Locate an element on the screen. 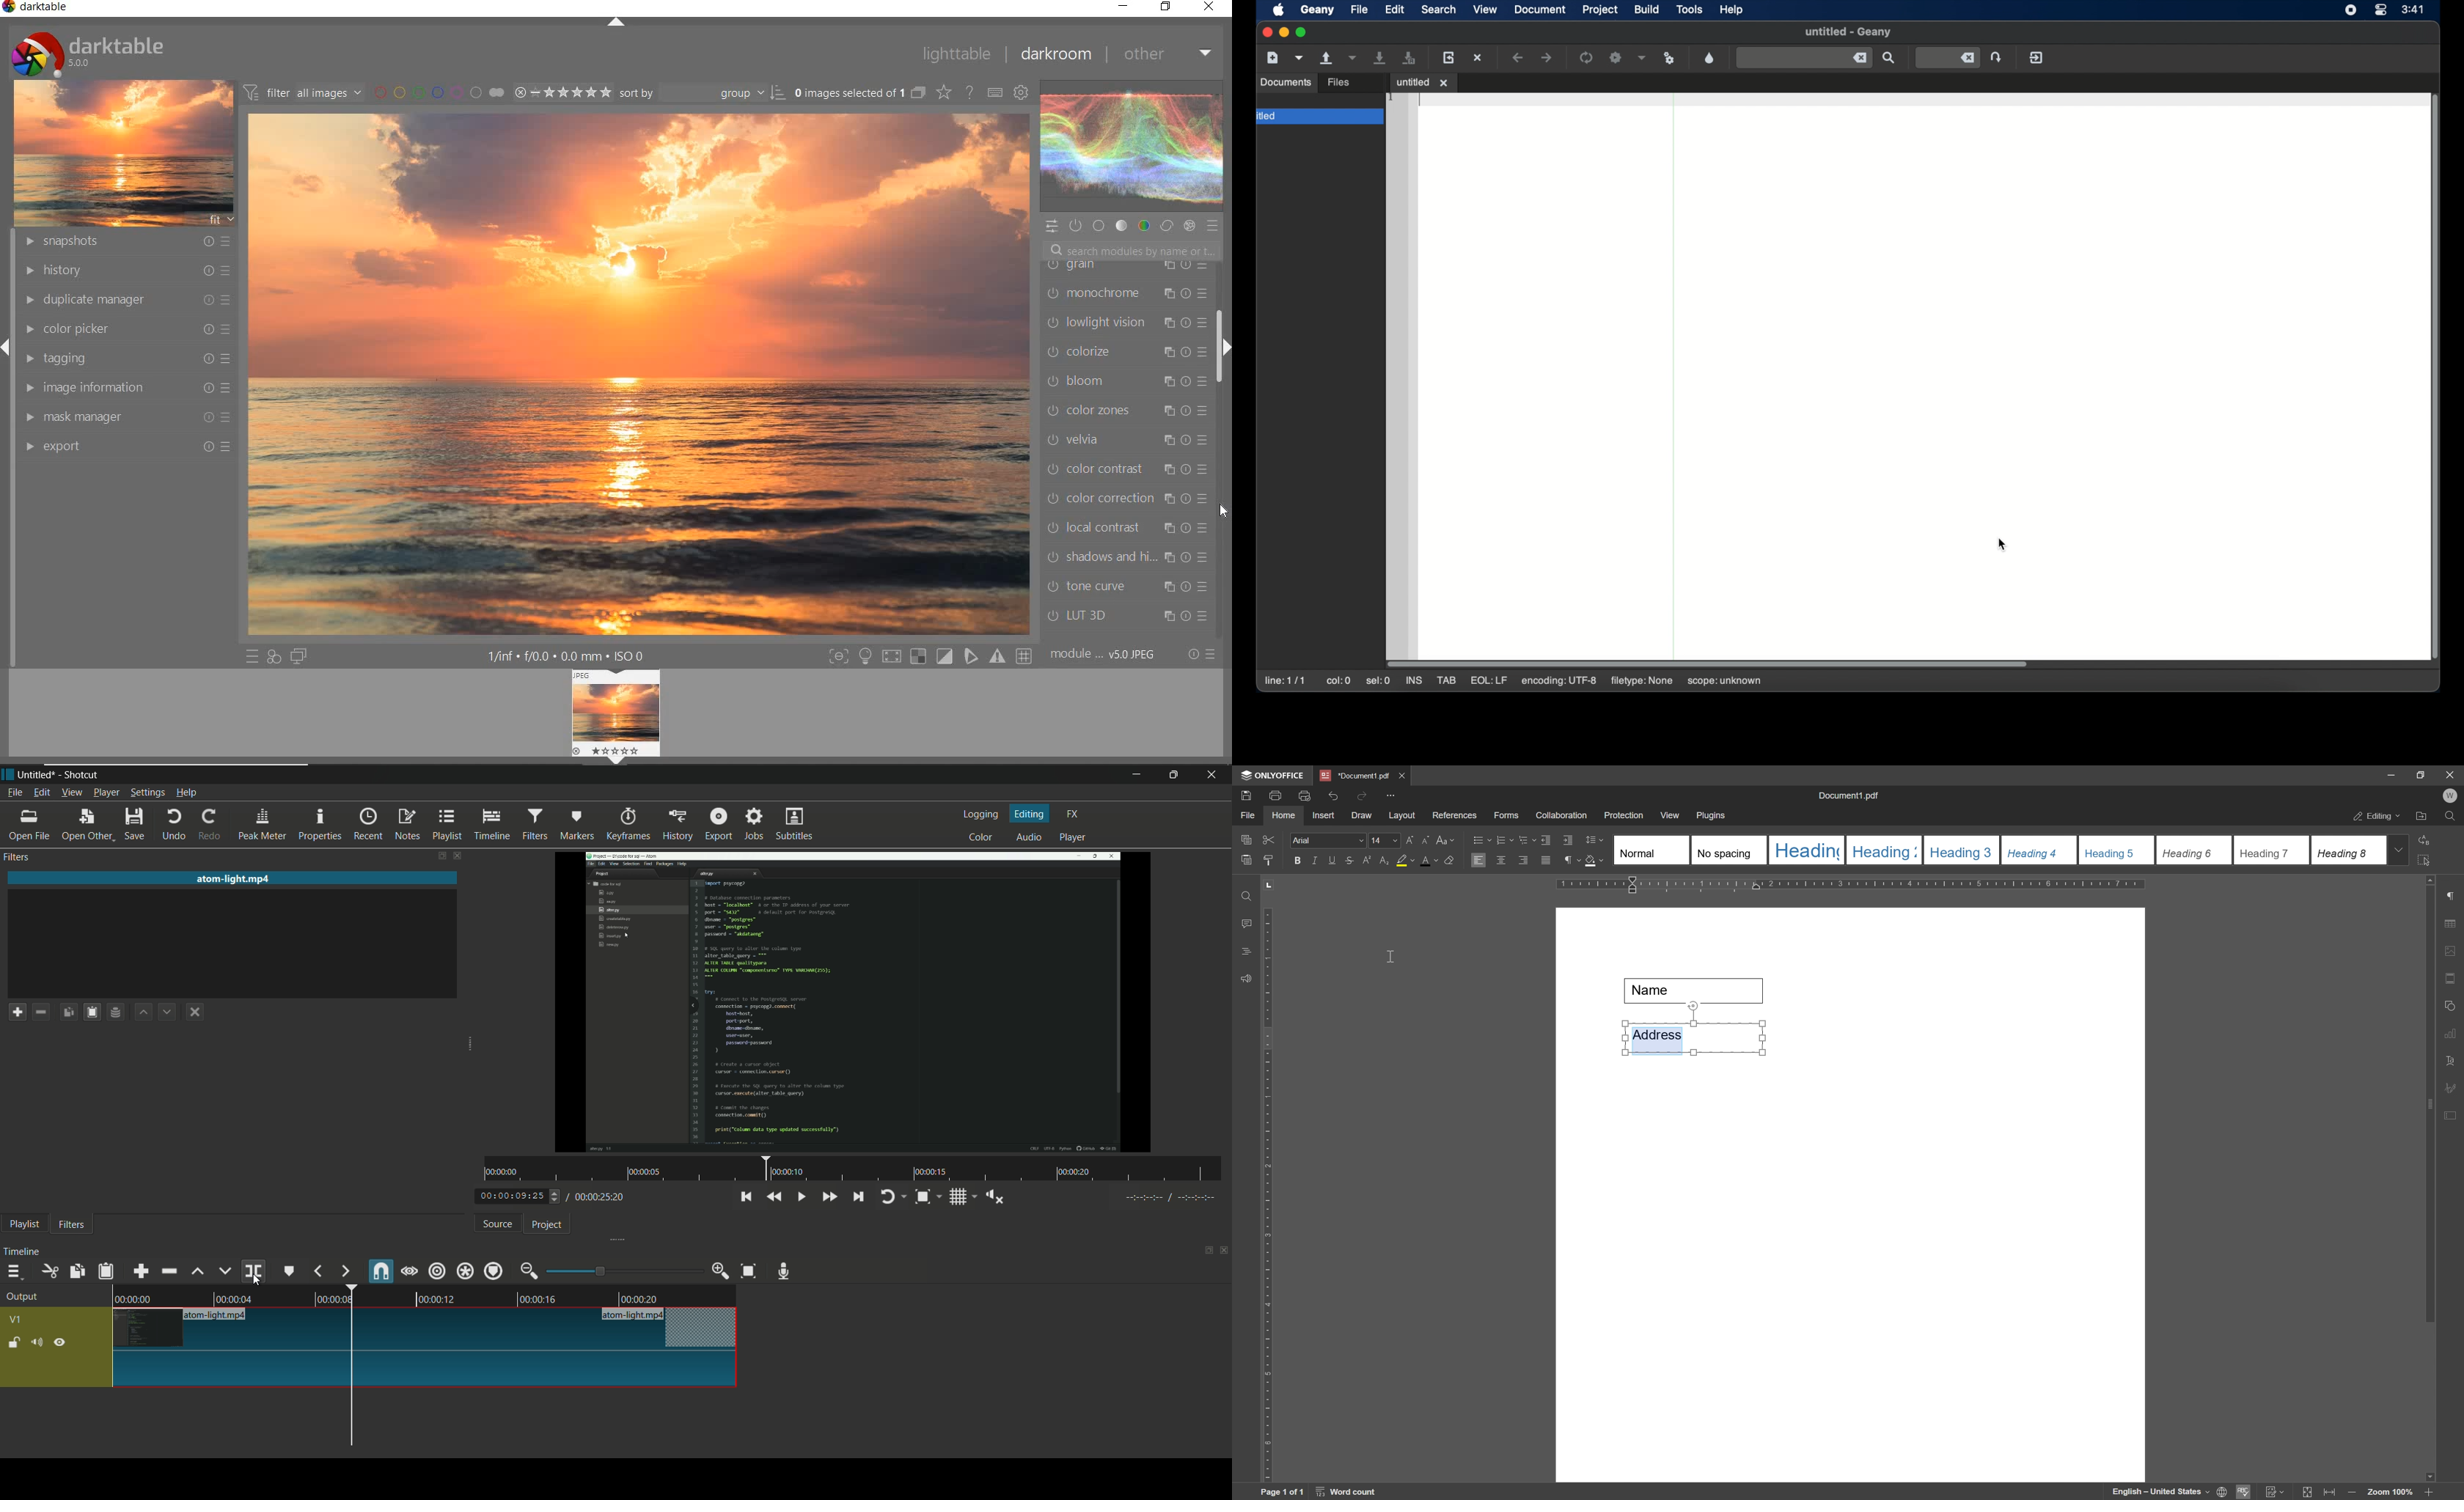 The height and width of the screenshot is (1512, 2464). lighttable is located at coordinates (955, 54).